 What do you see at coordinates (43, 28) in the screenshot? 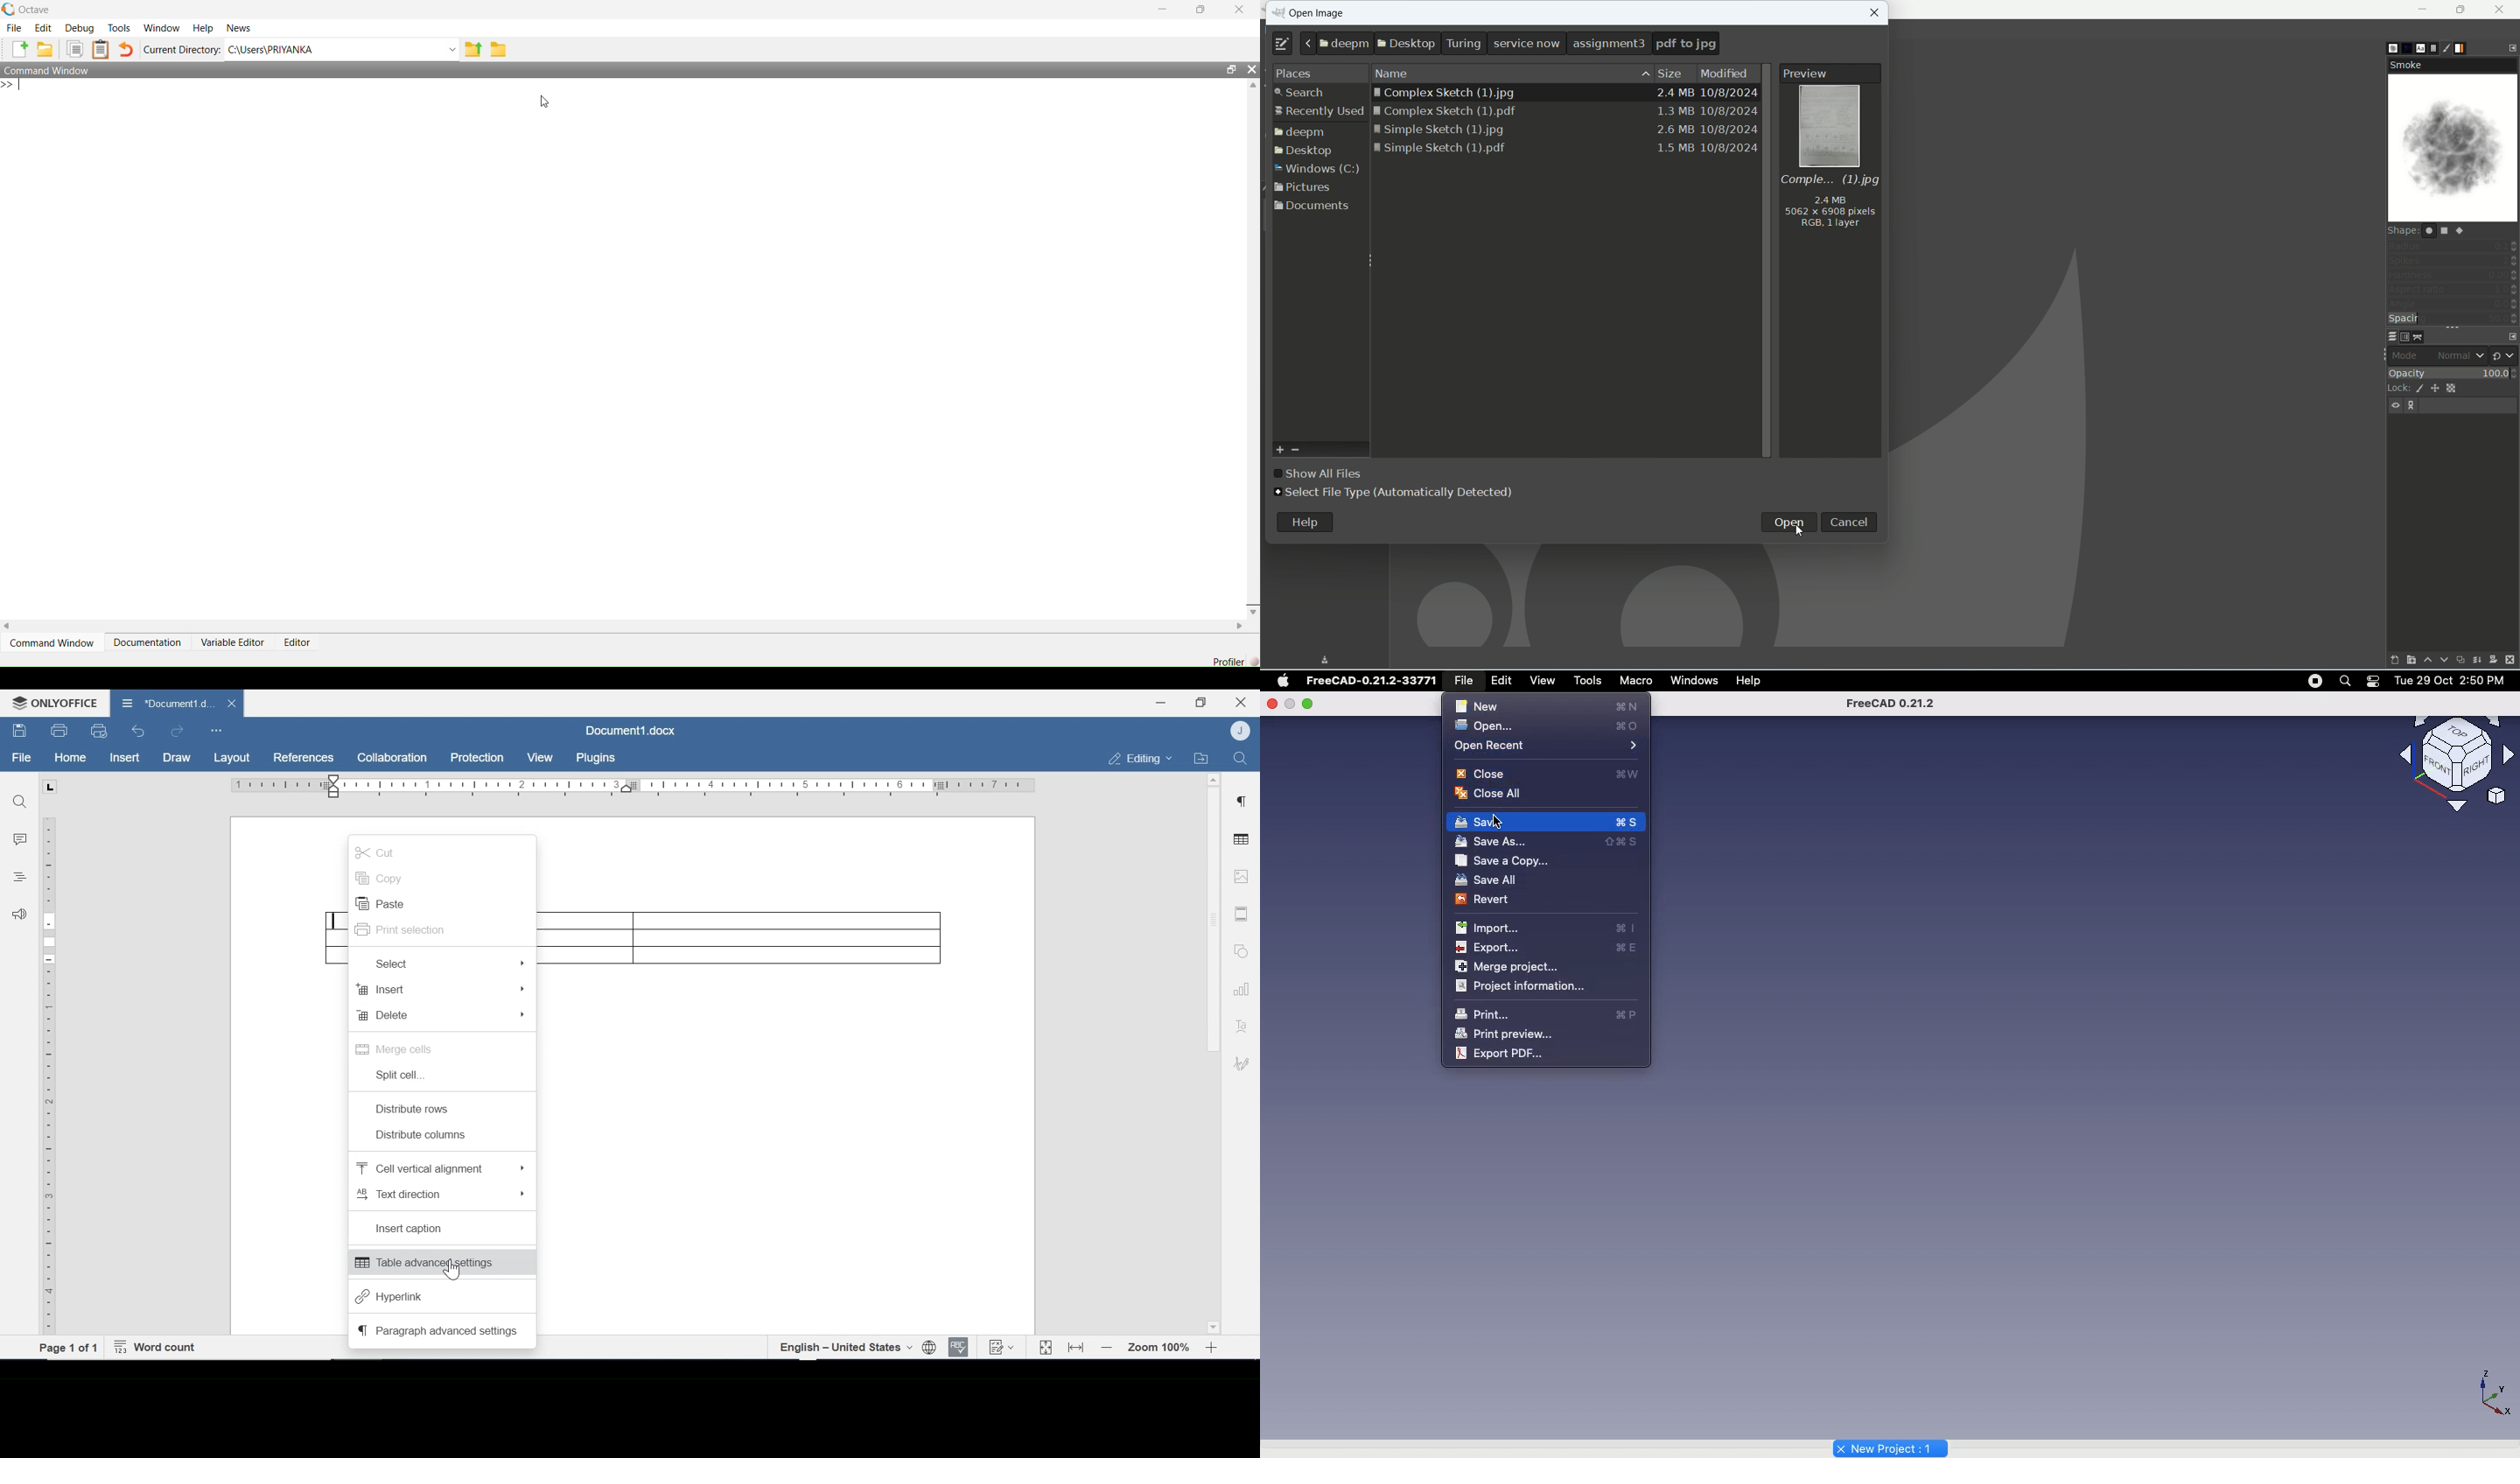
I see `Edit` at bounding box center [43, 28].